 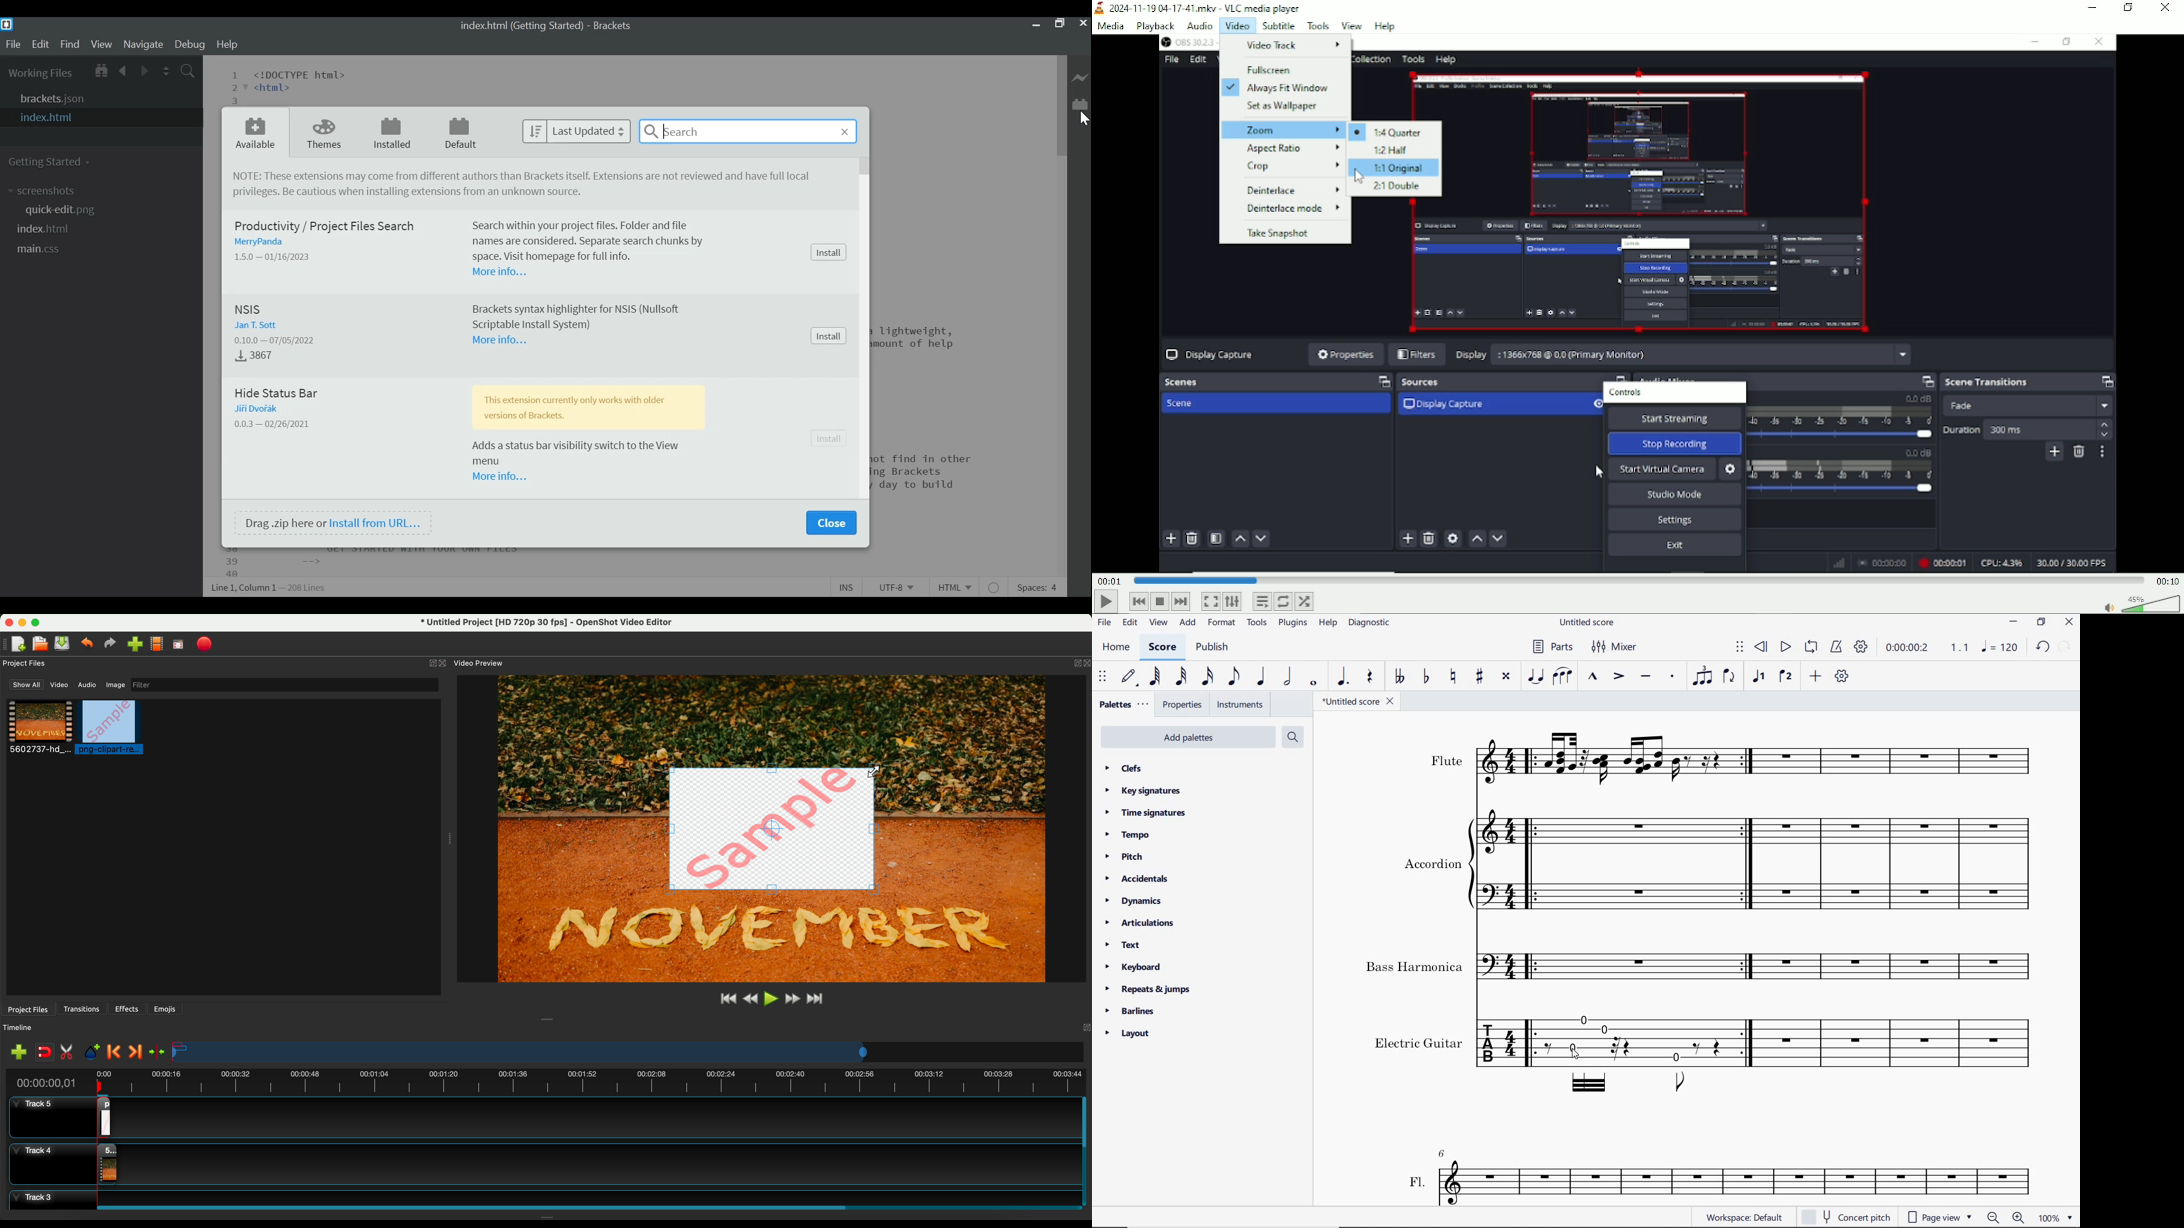 What do you see at coordinates (1292, 208) in the screenshot?
I see `Deinterlace mode` at bounding box center [1292, 208].